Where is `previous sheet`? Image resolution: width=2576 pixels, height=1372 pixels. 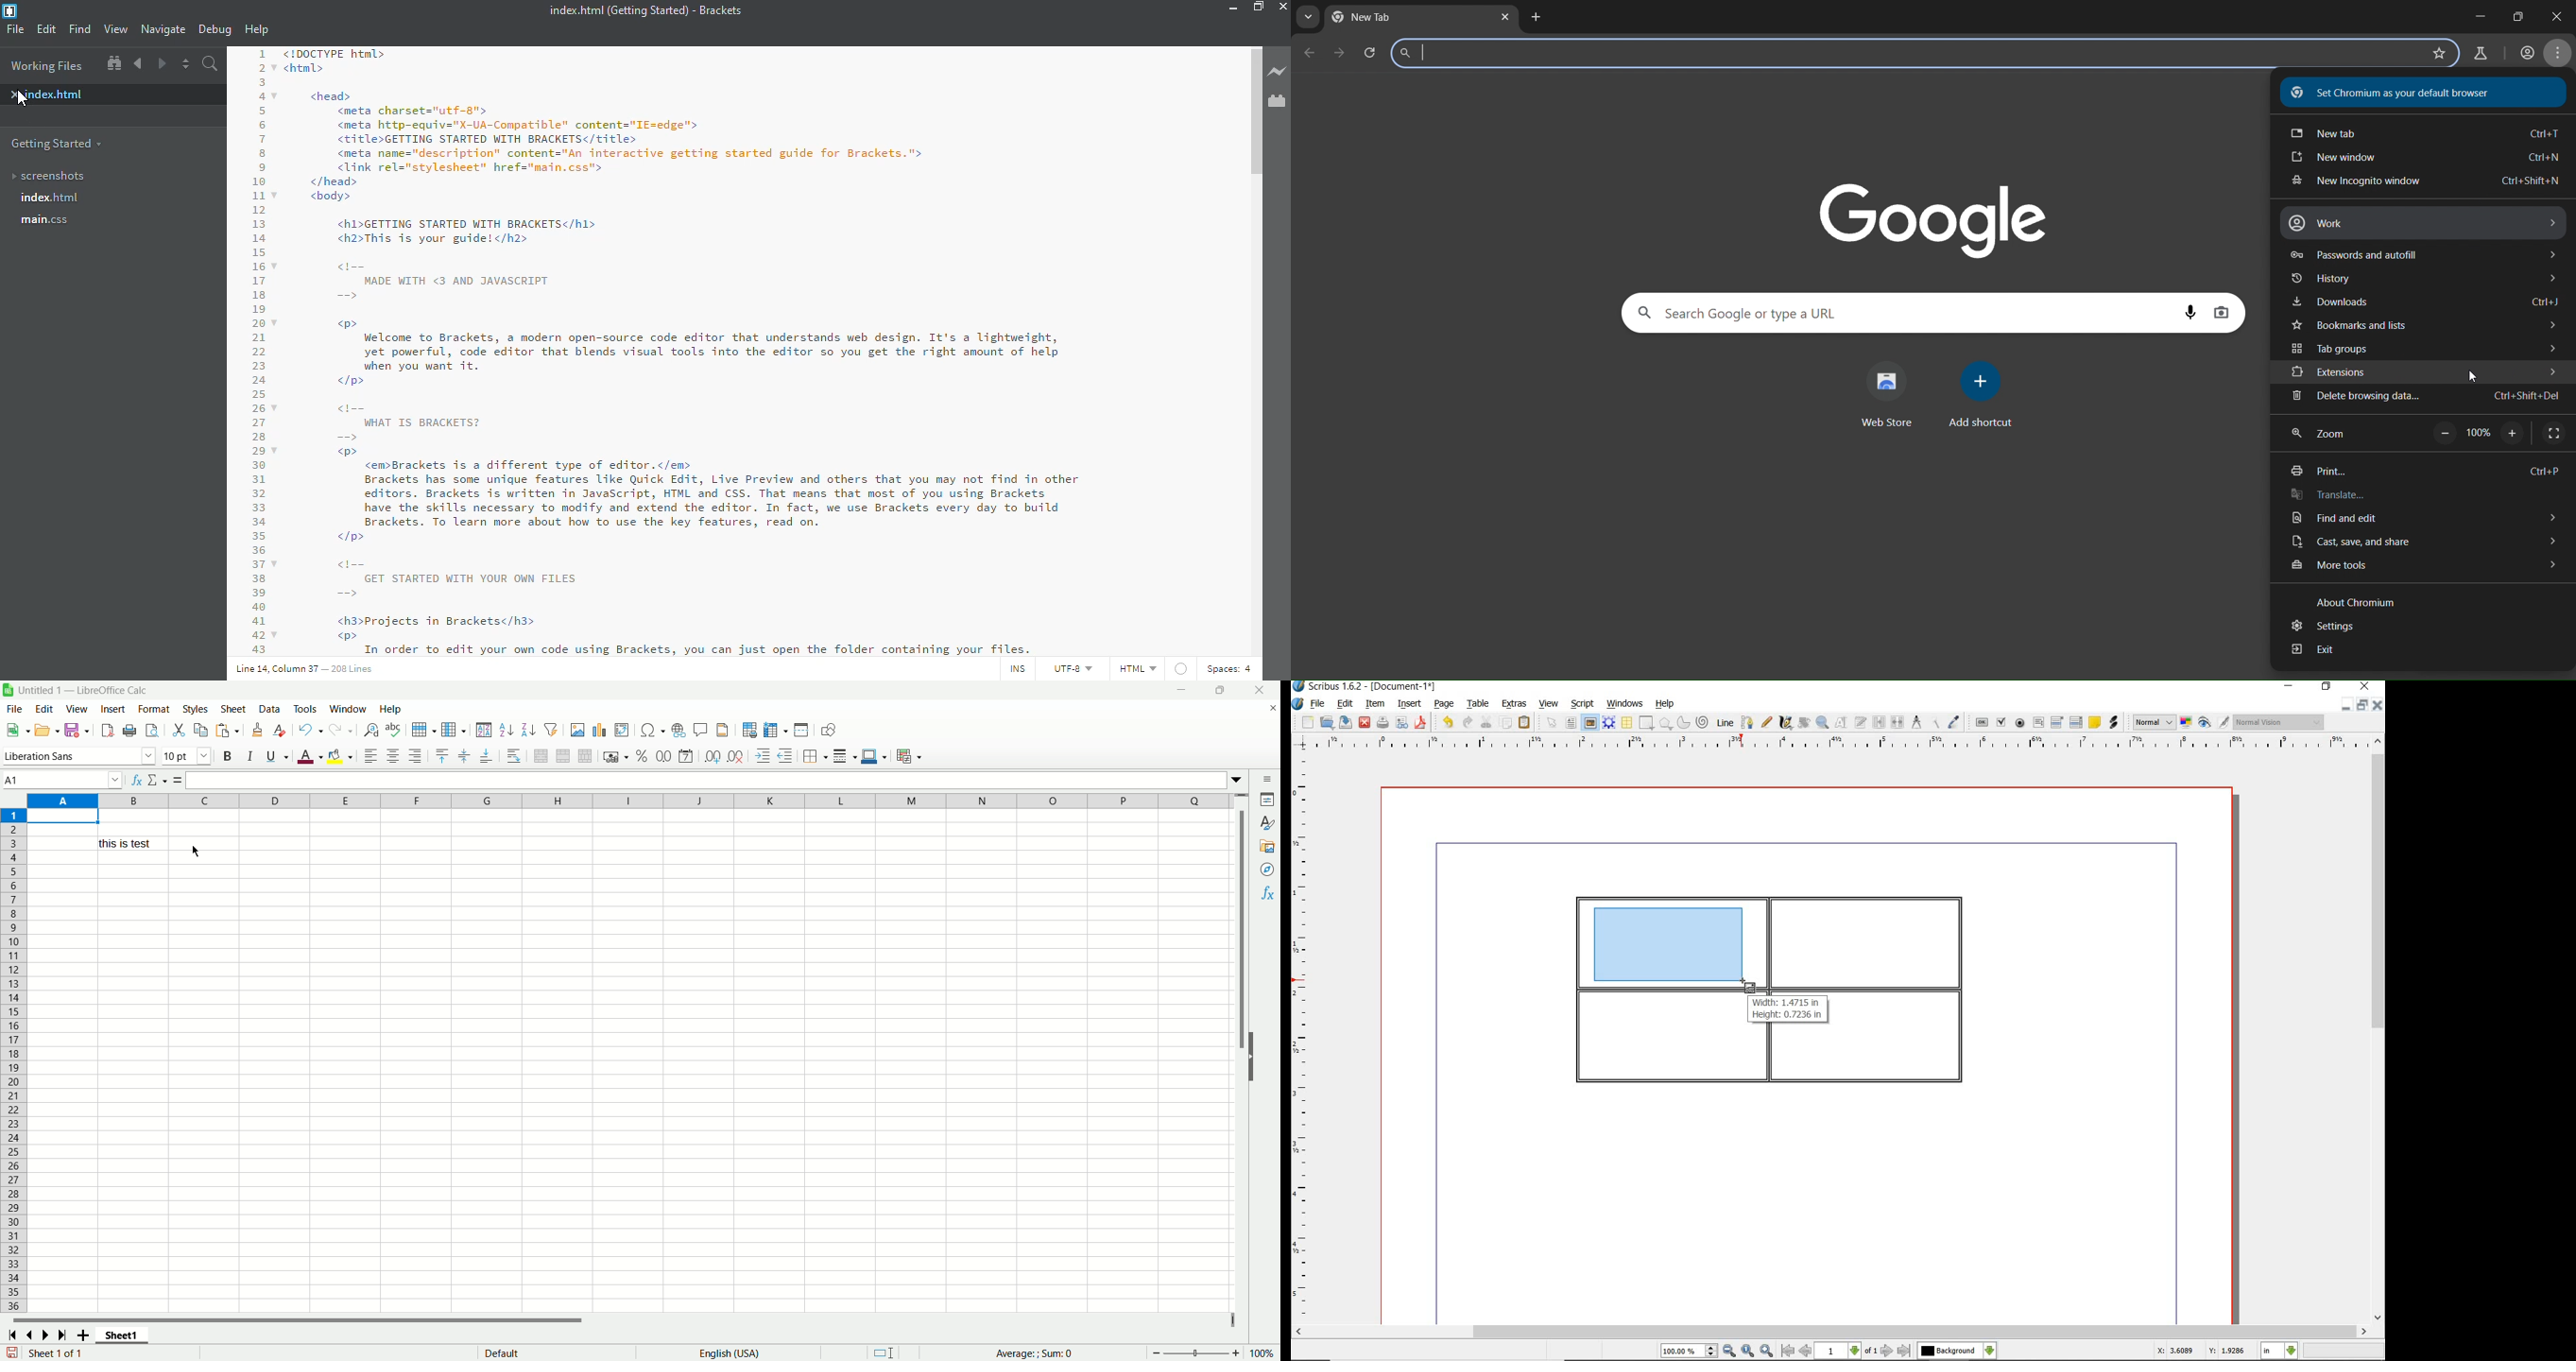 previous sheet is located at coordinates (31, 1336).